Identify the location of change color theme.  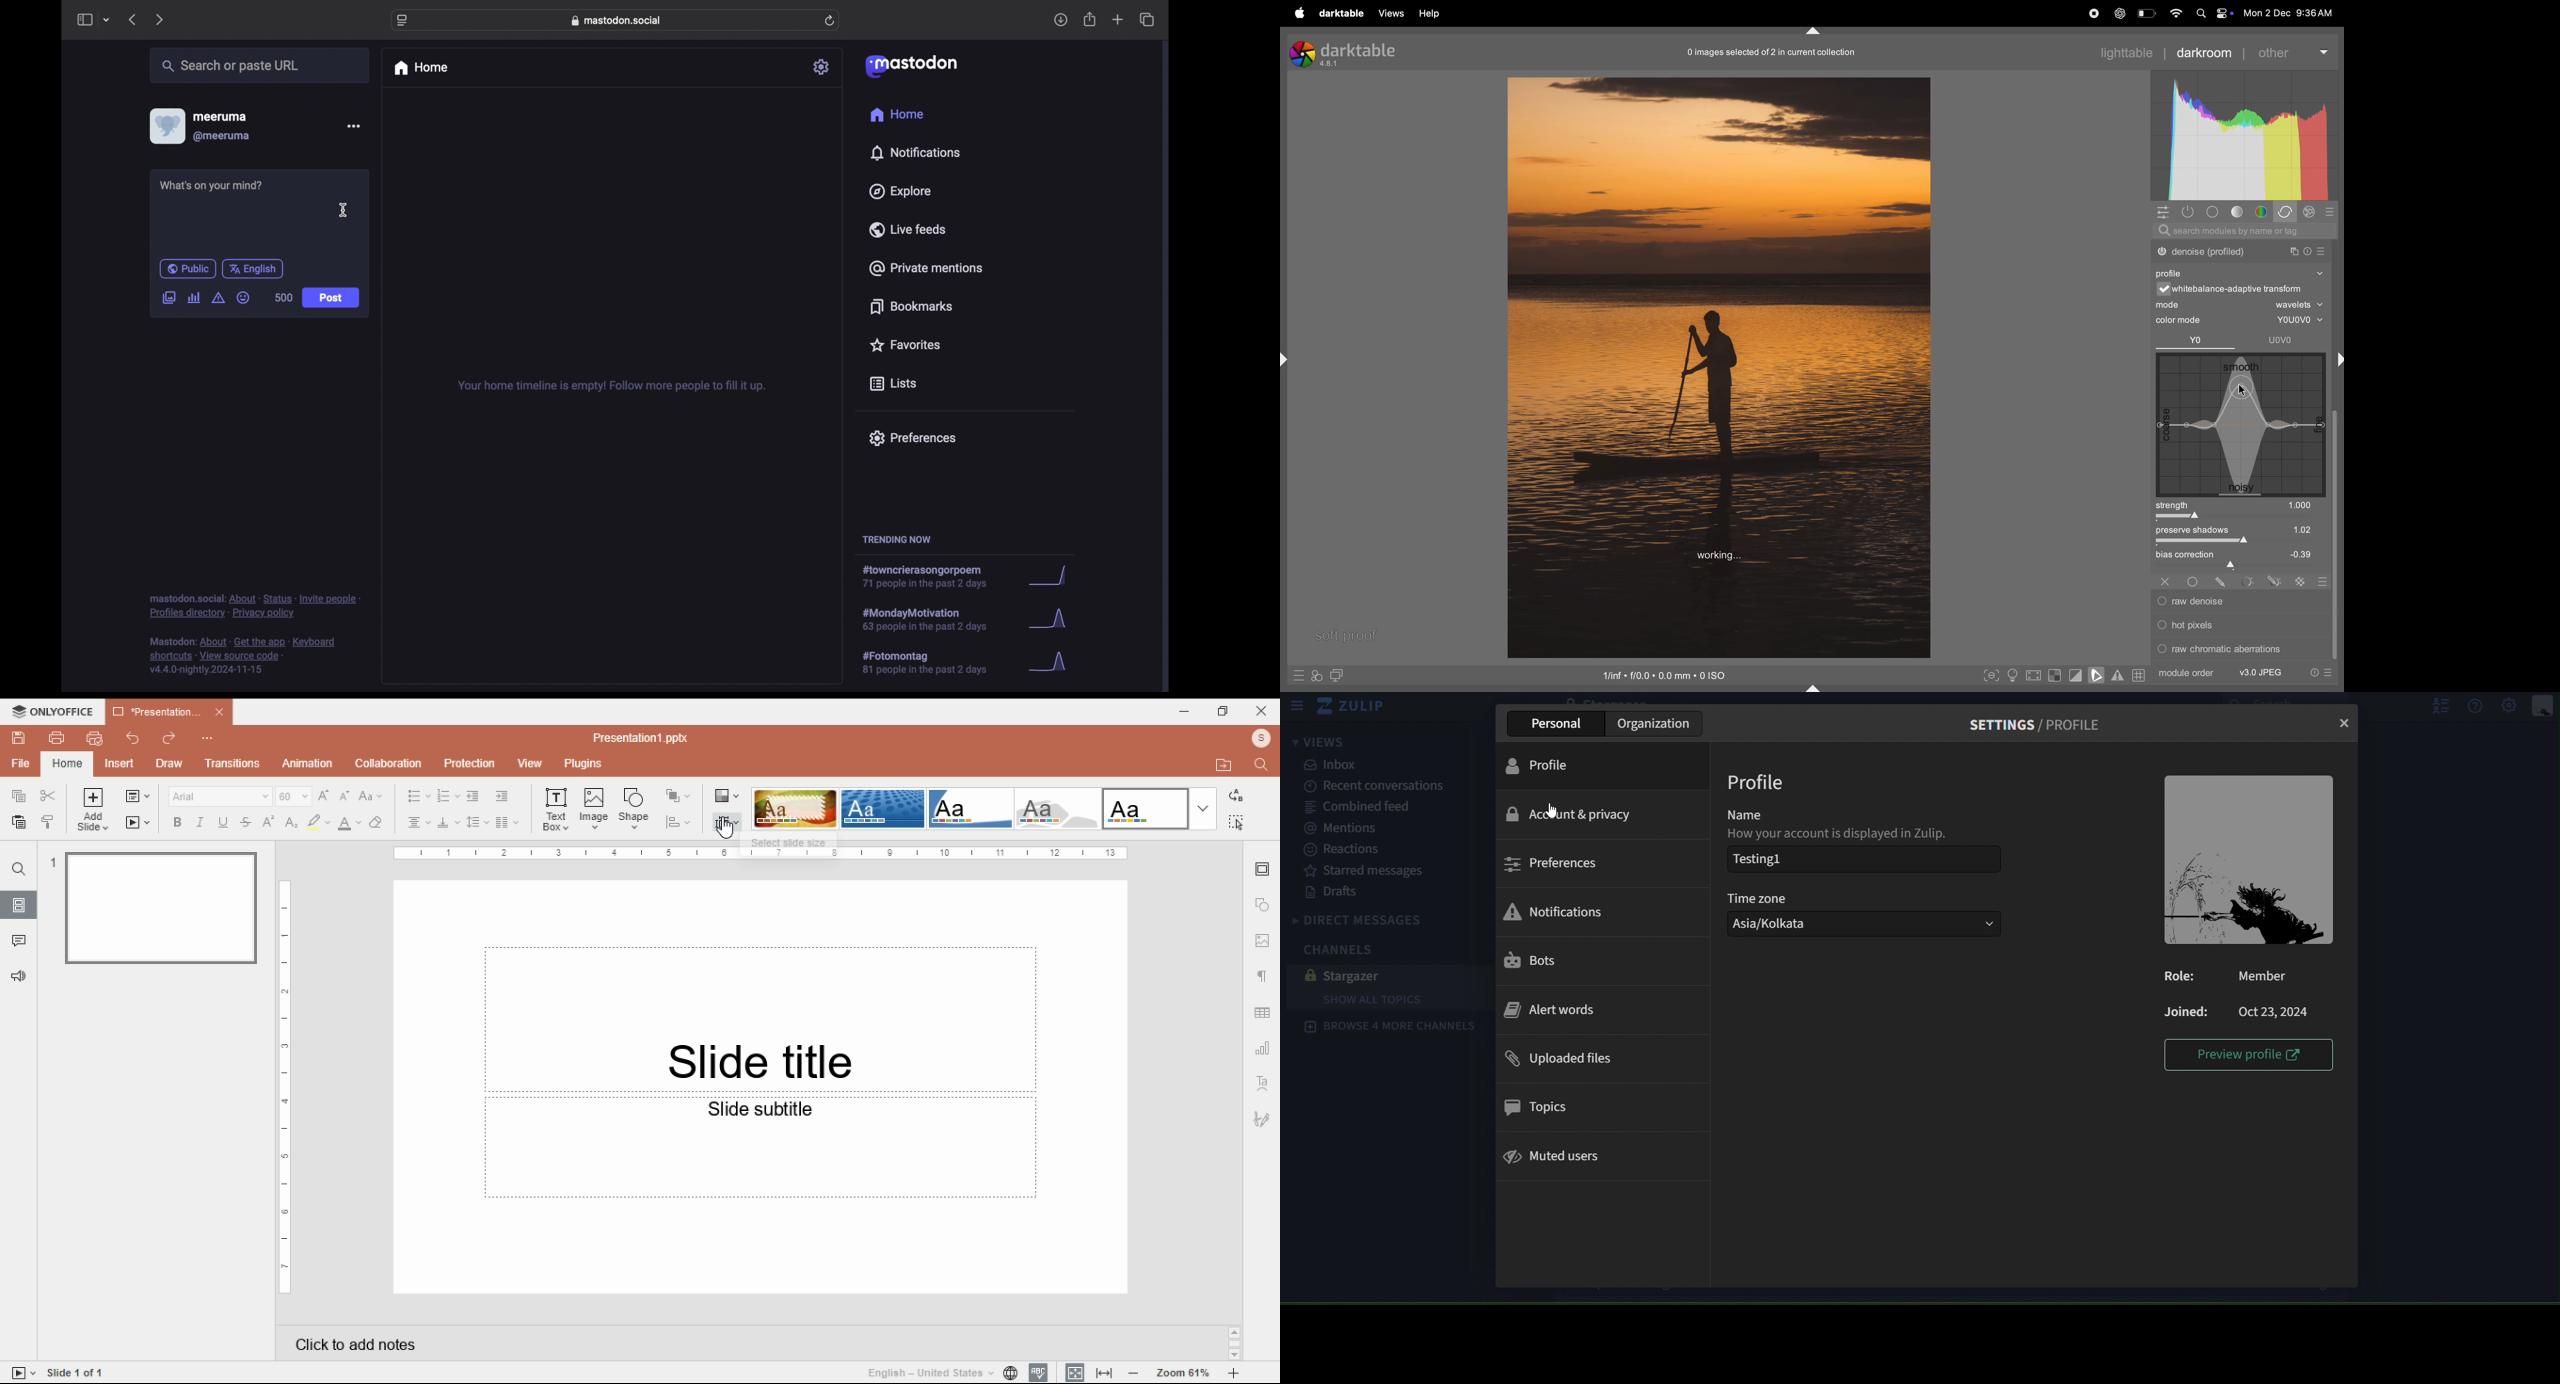
(727, 796).